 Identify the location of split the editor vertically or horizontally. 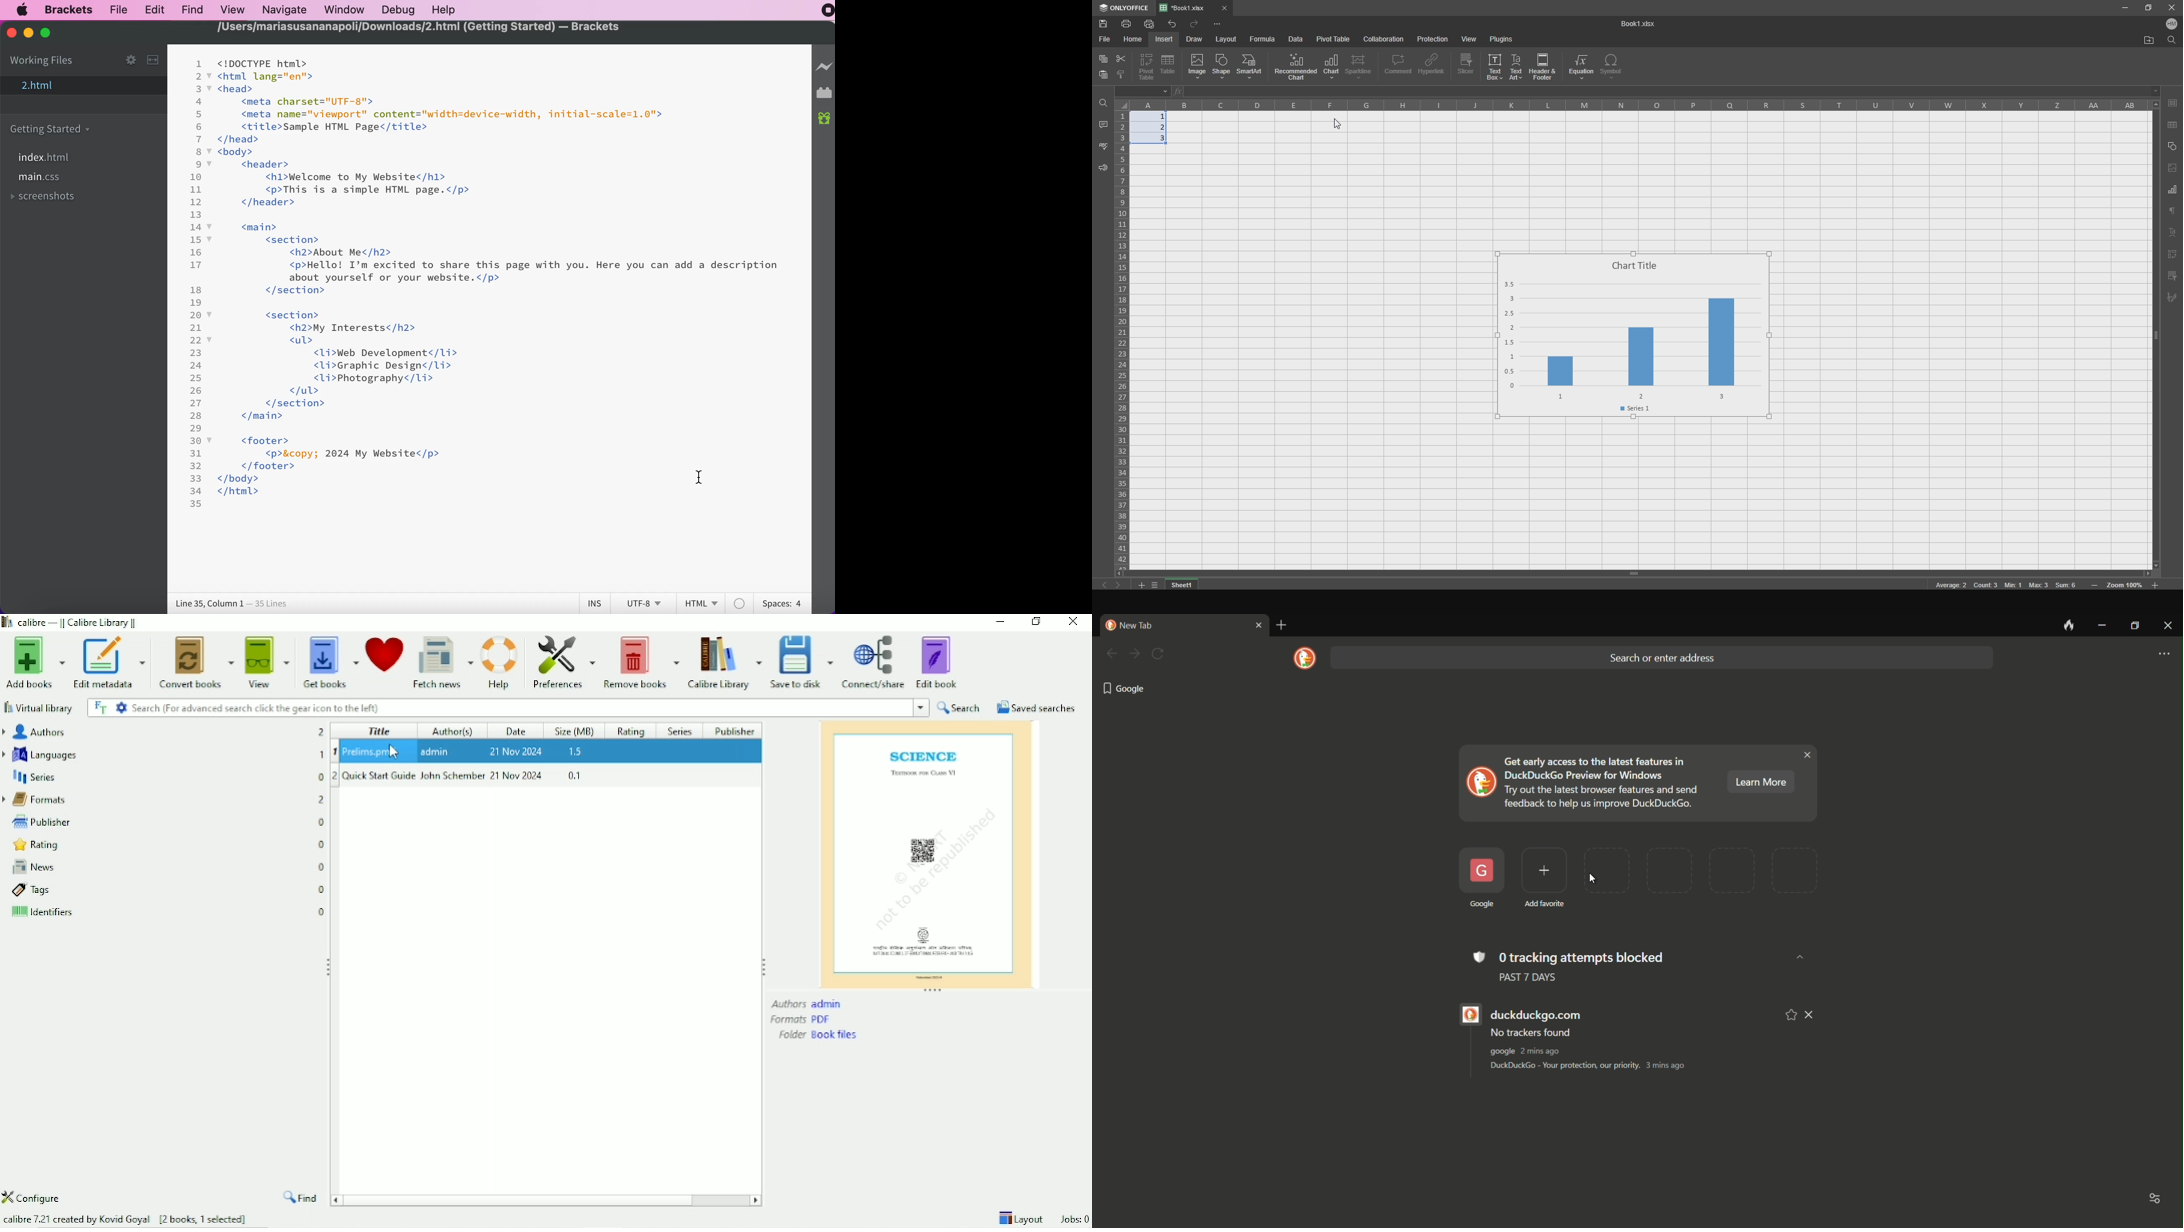
(152, 60).